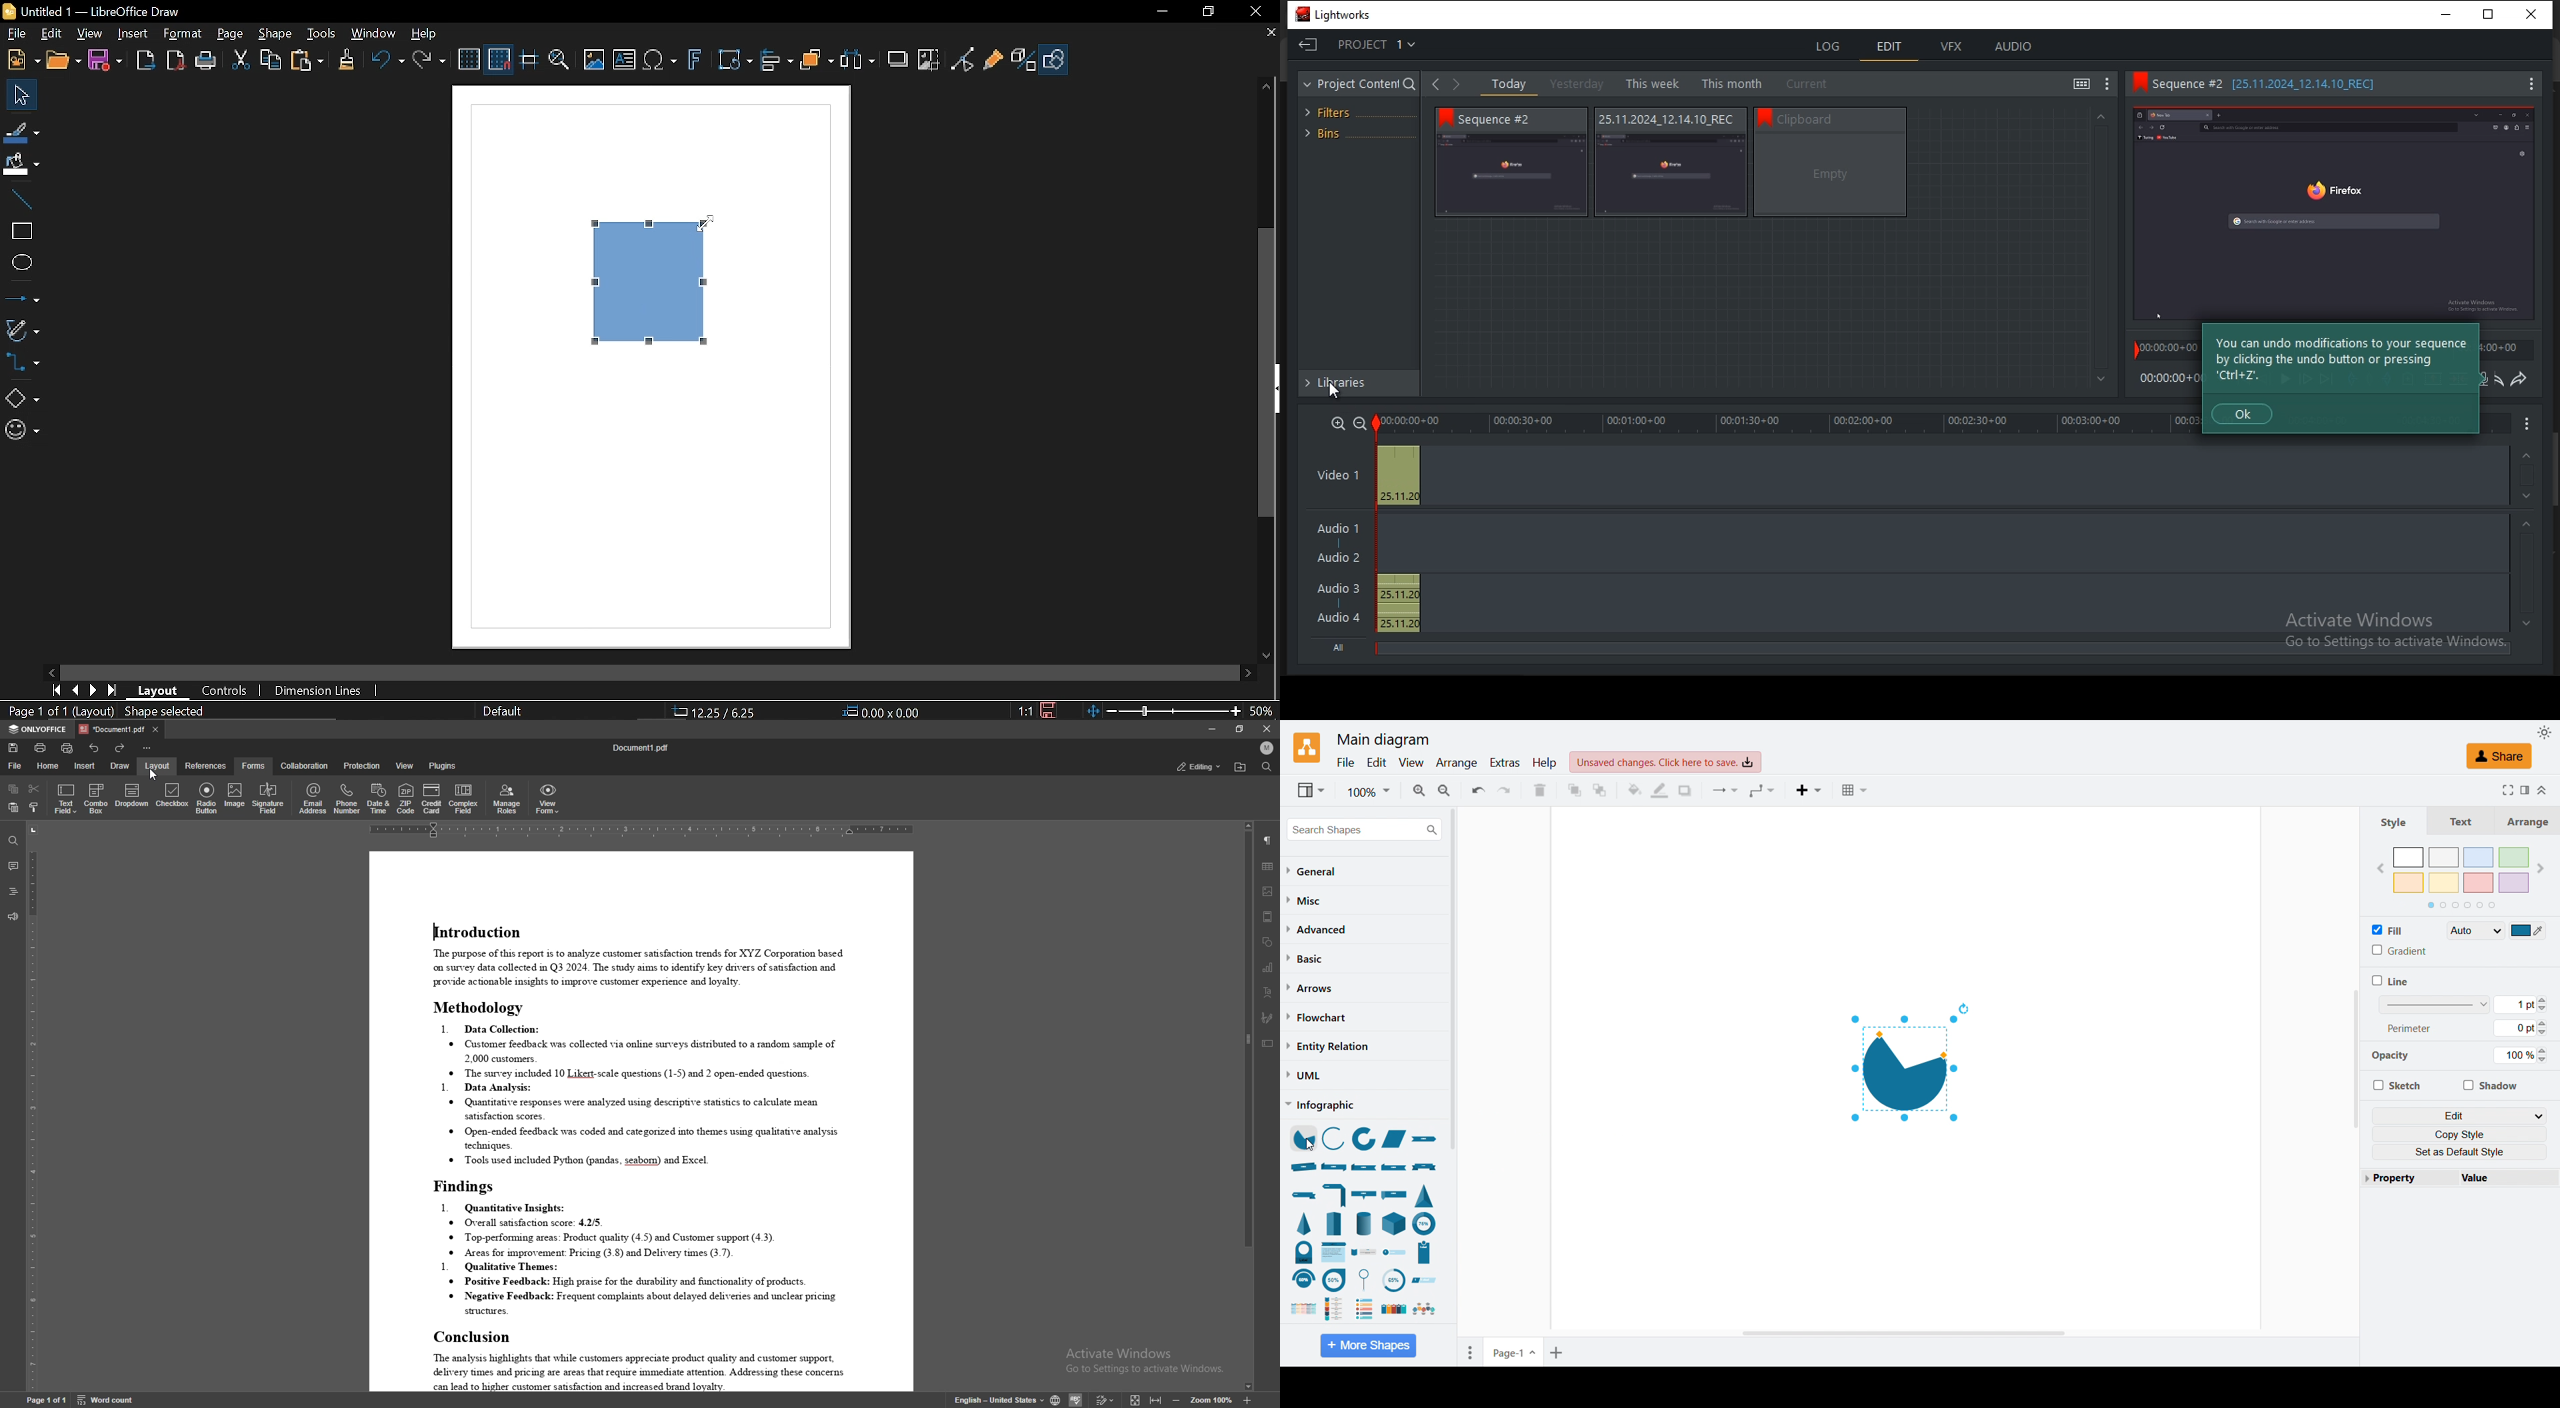  Describe the element at coordinates (1023, 62) in the screenshot. I see `Toggle extrusion` at that location.